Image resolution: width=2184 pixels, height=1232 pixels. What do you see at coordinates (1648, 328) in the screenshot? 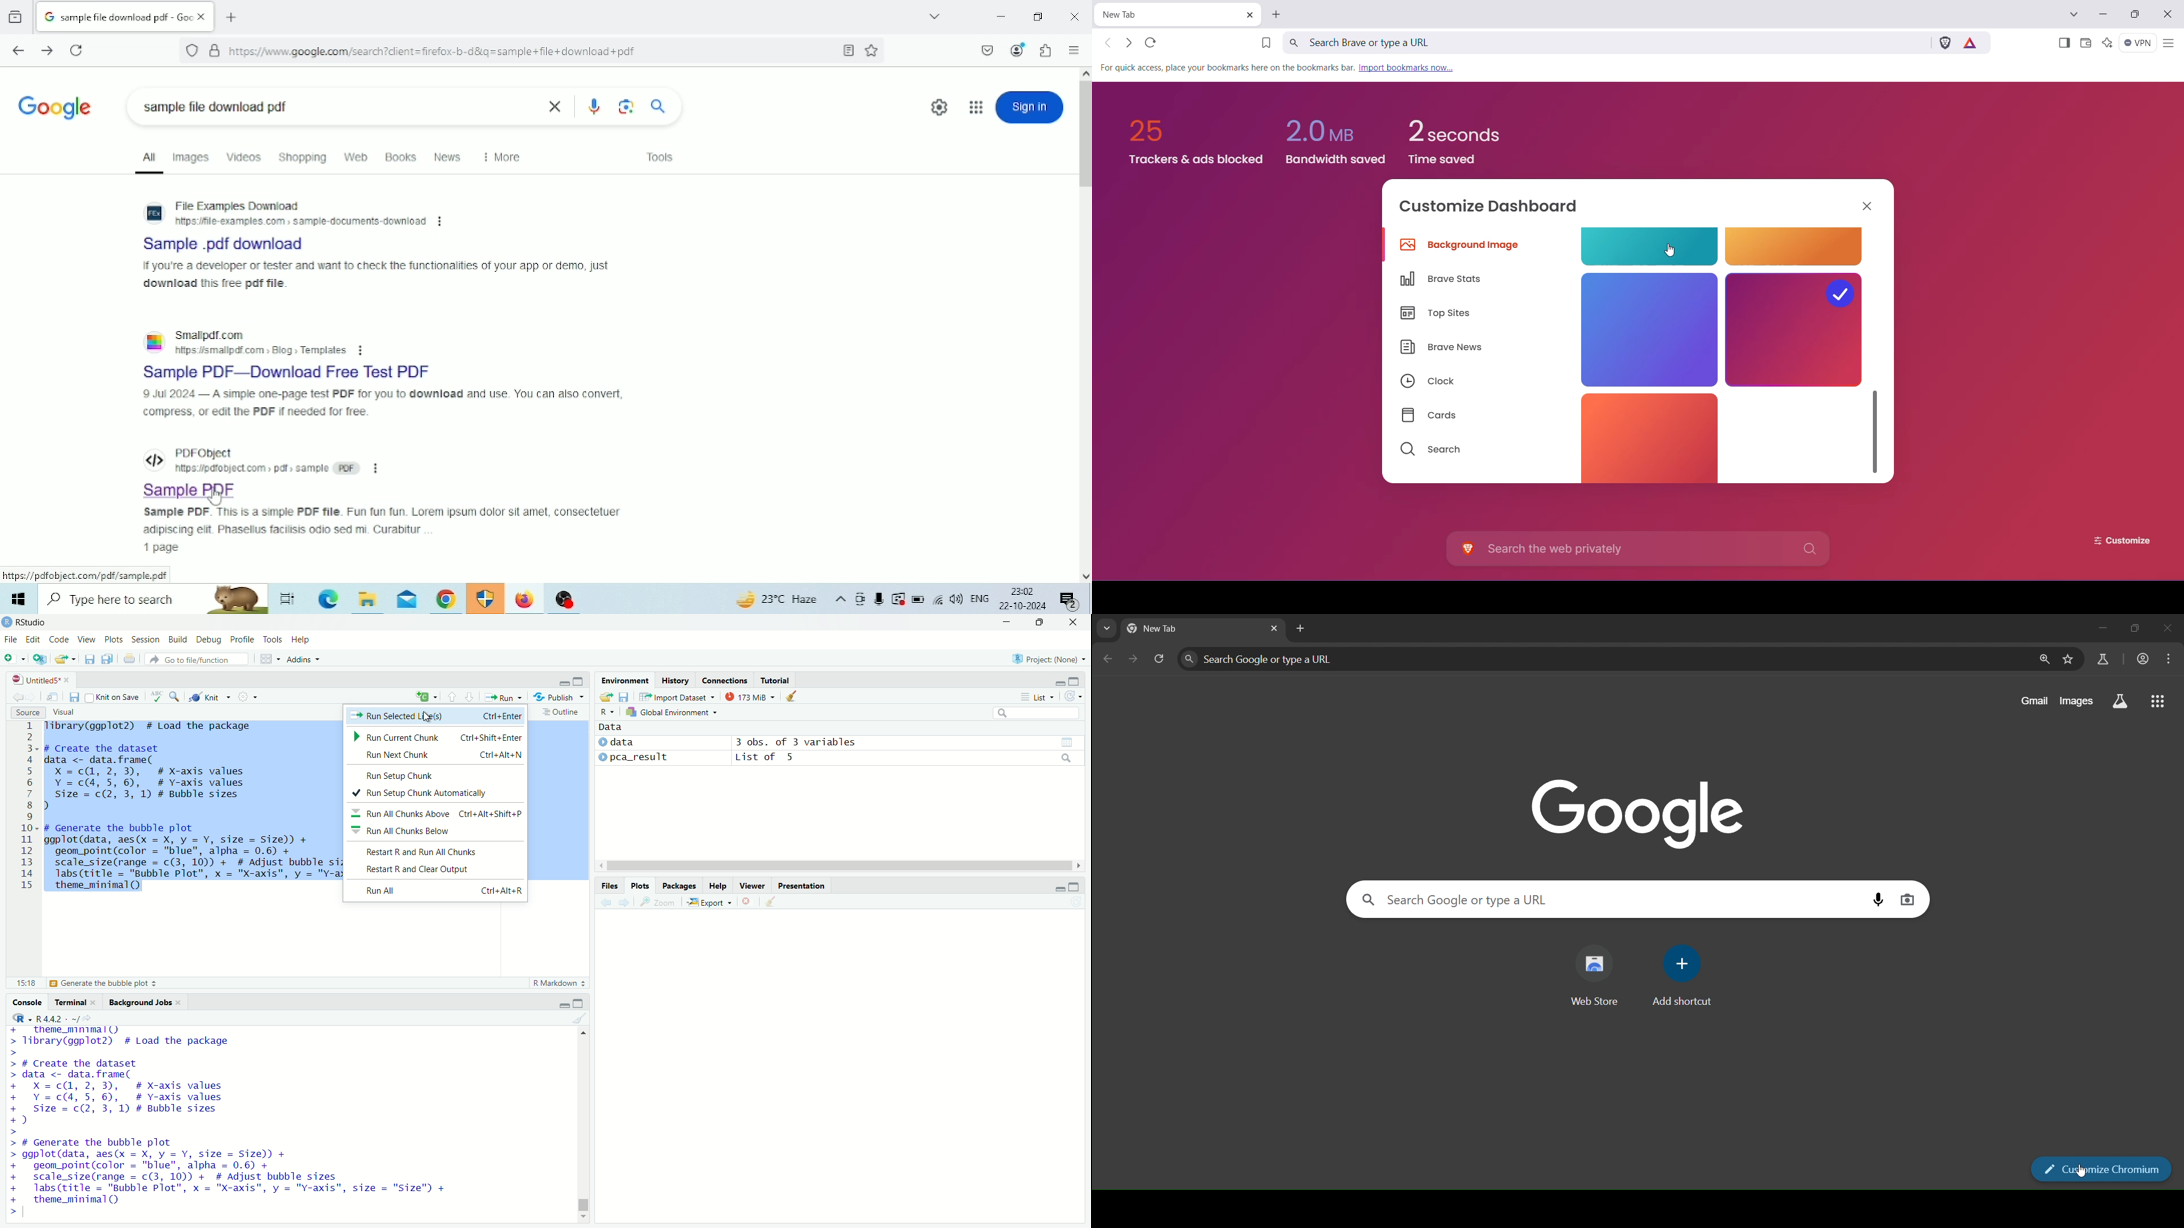
I see `color 1 #5b71de` at bounding box center [1648, 328].